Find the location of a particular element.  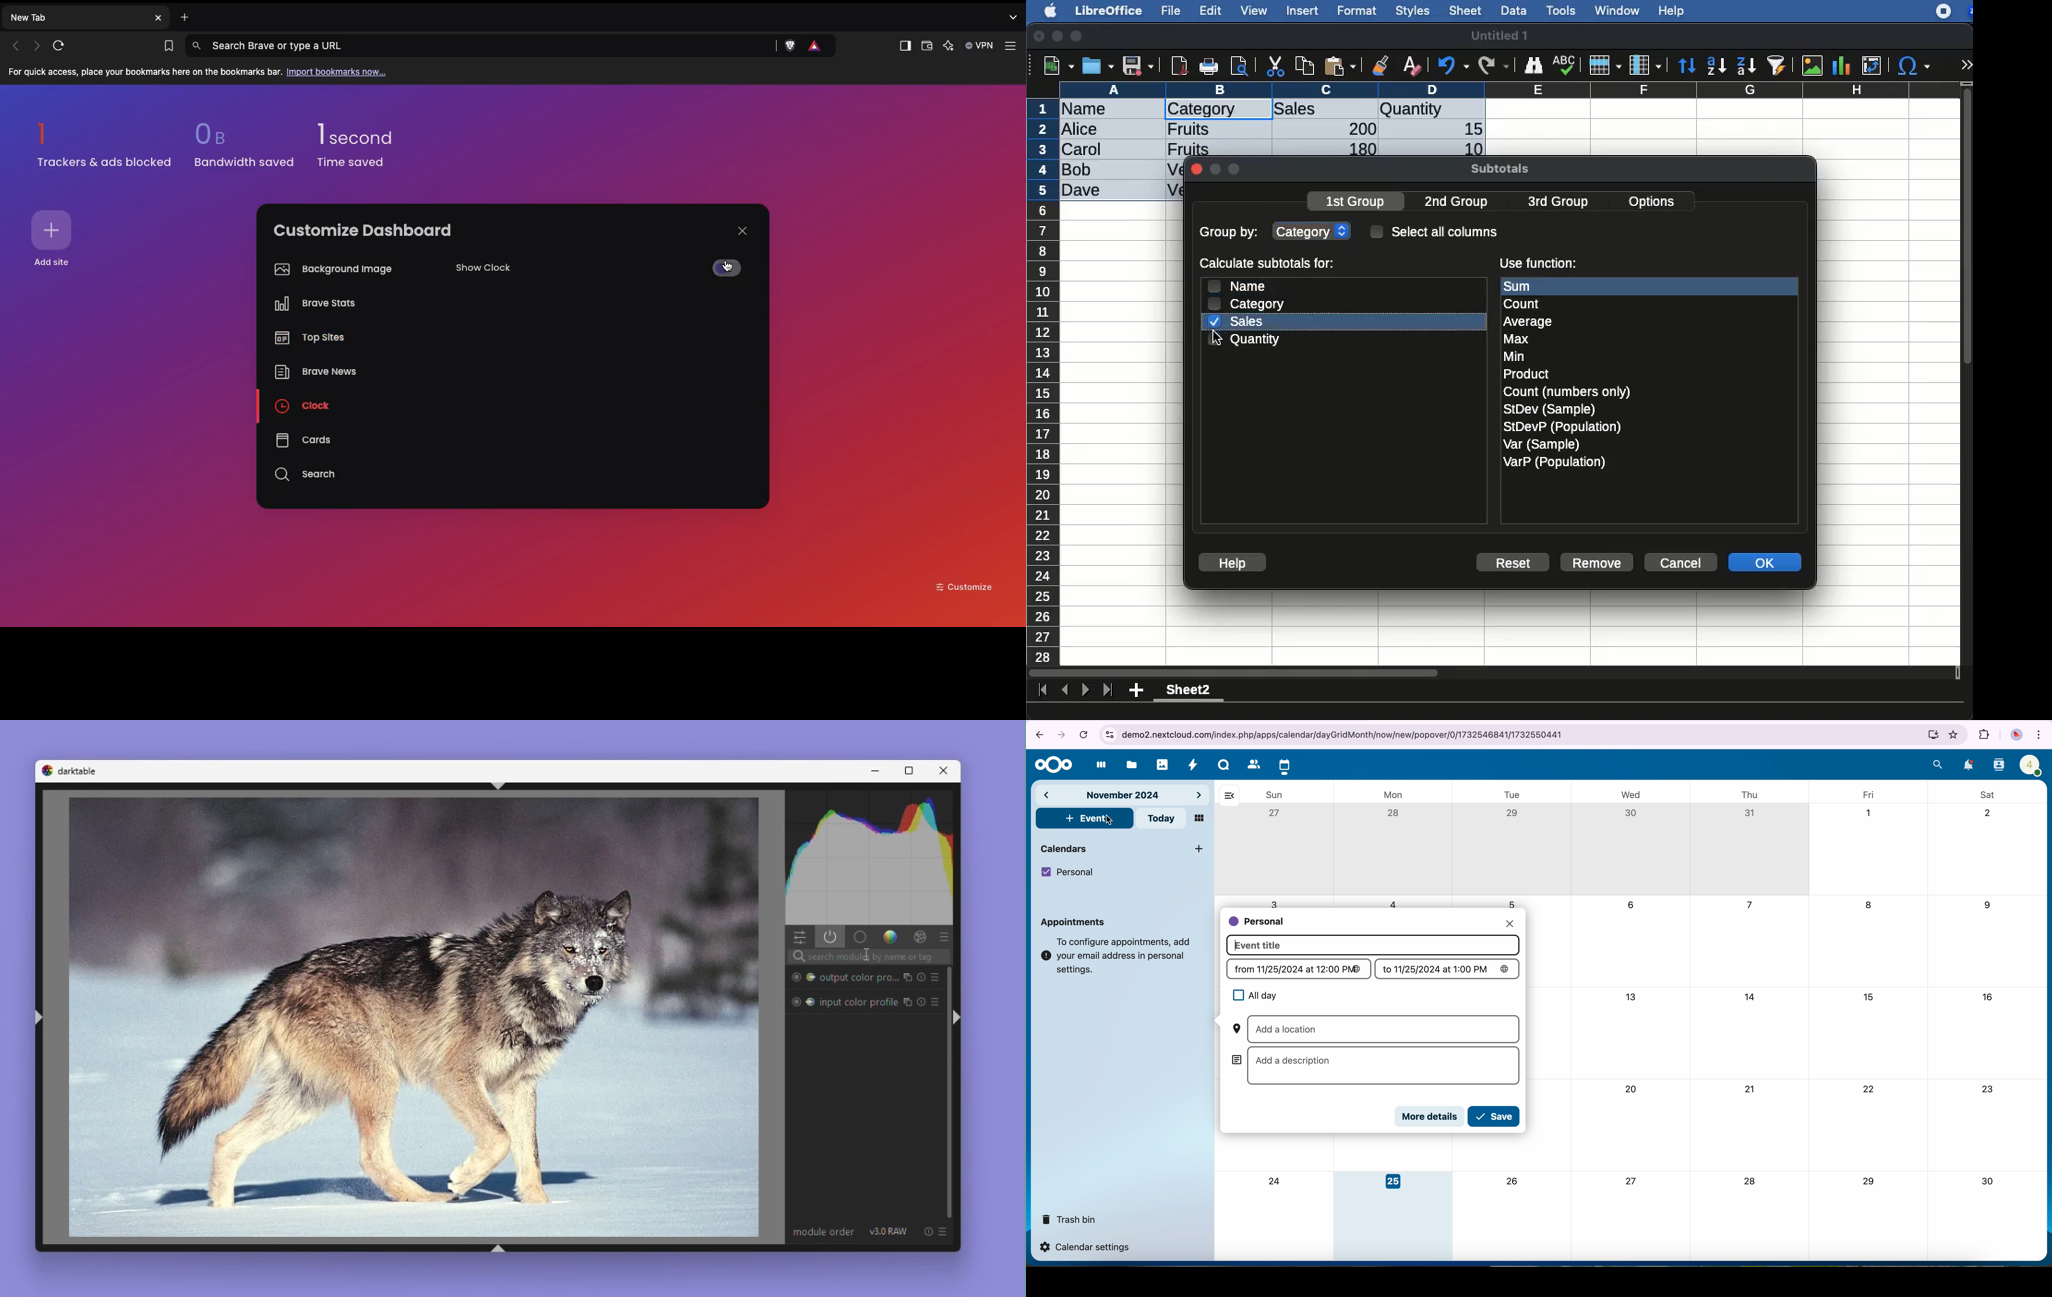

fri is located at coordinates (1866, 793).